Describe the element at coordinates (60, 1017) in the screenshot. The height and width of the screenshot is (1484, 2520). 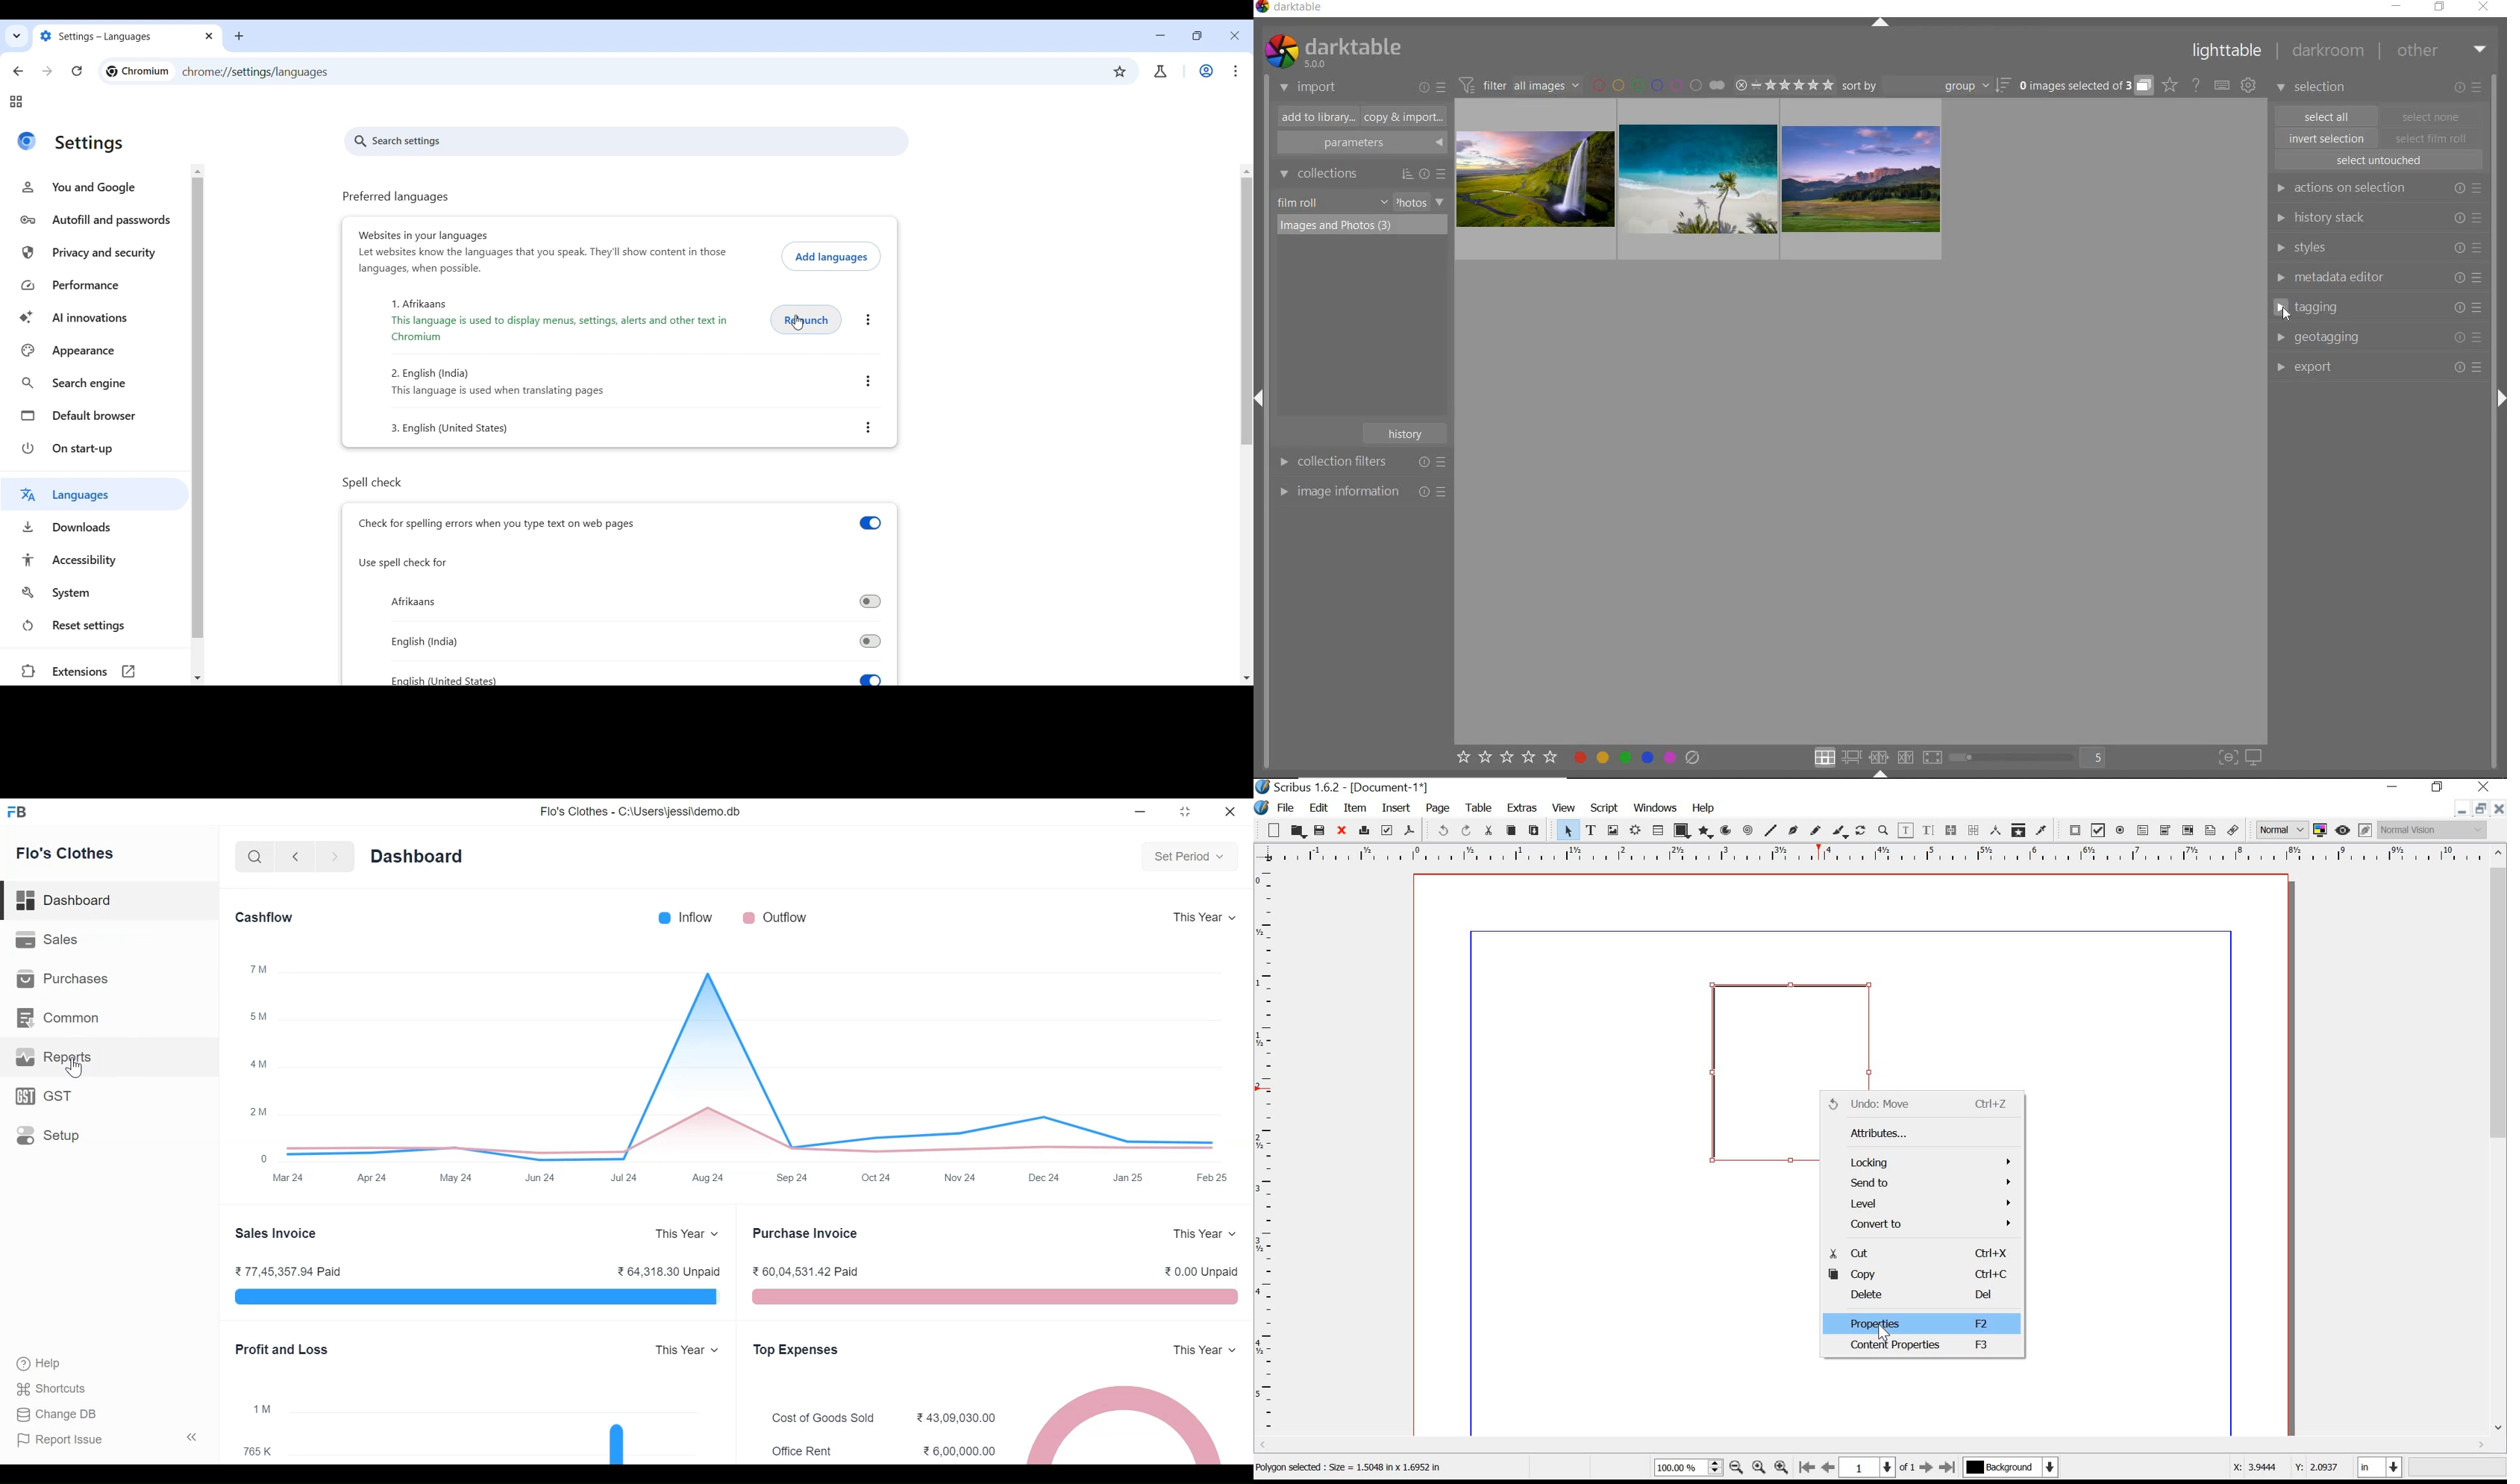
I see `Common` at that location.